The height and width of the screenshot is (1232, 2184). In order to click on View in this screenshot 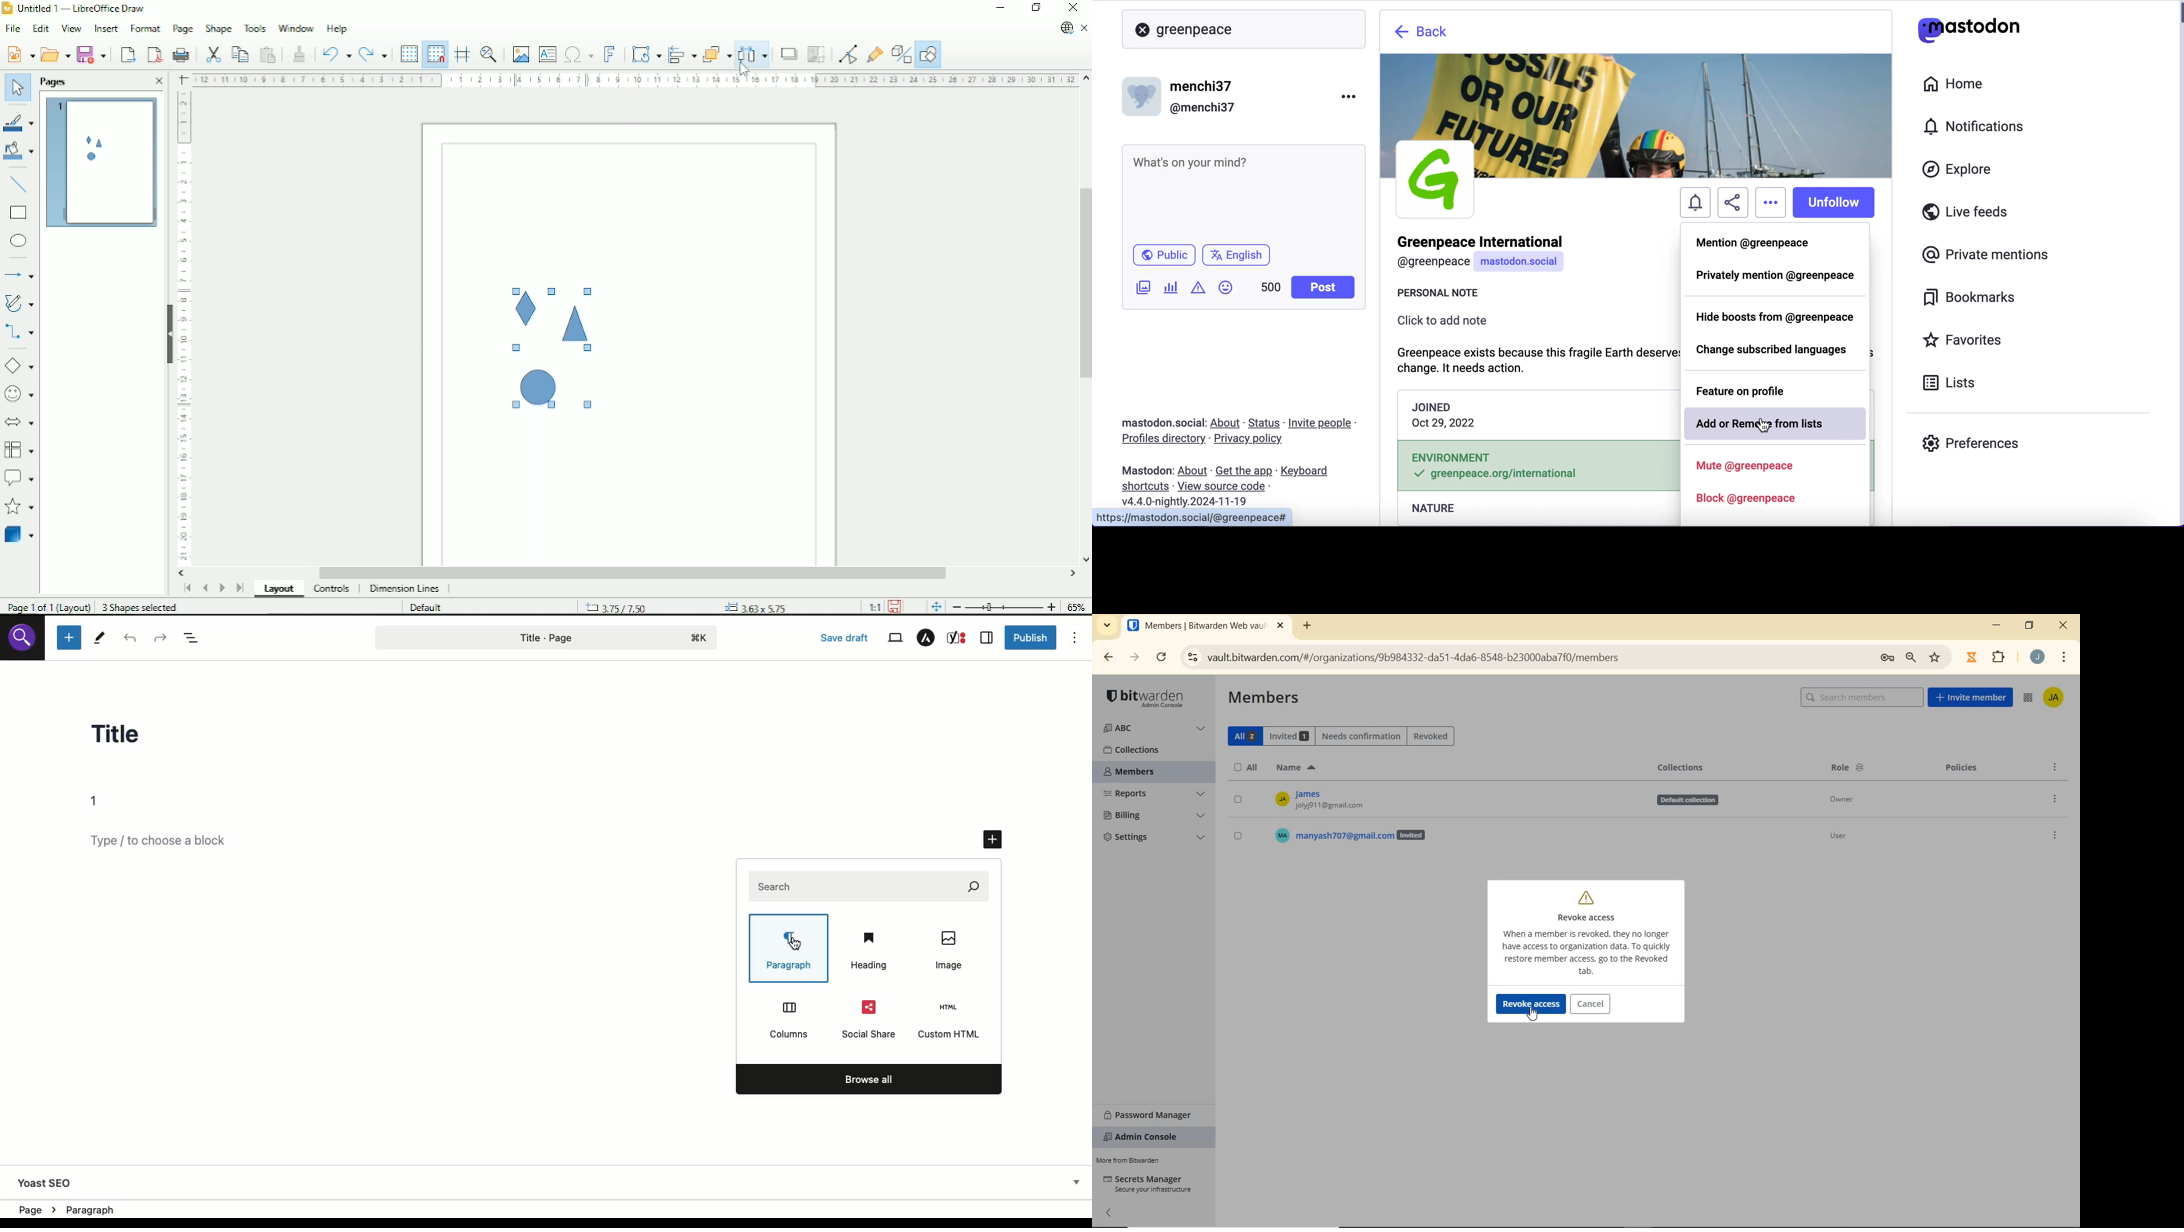, I will do `click(895, 638)`.